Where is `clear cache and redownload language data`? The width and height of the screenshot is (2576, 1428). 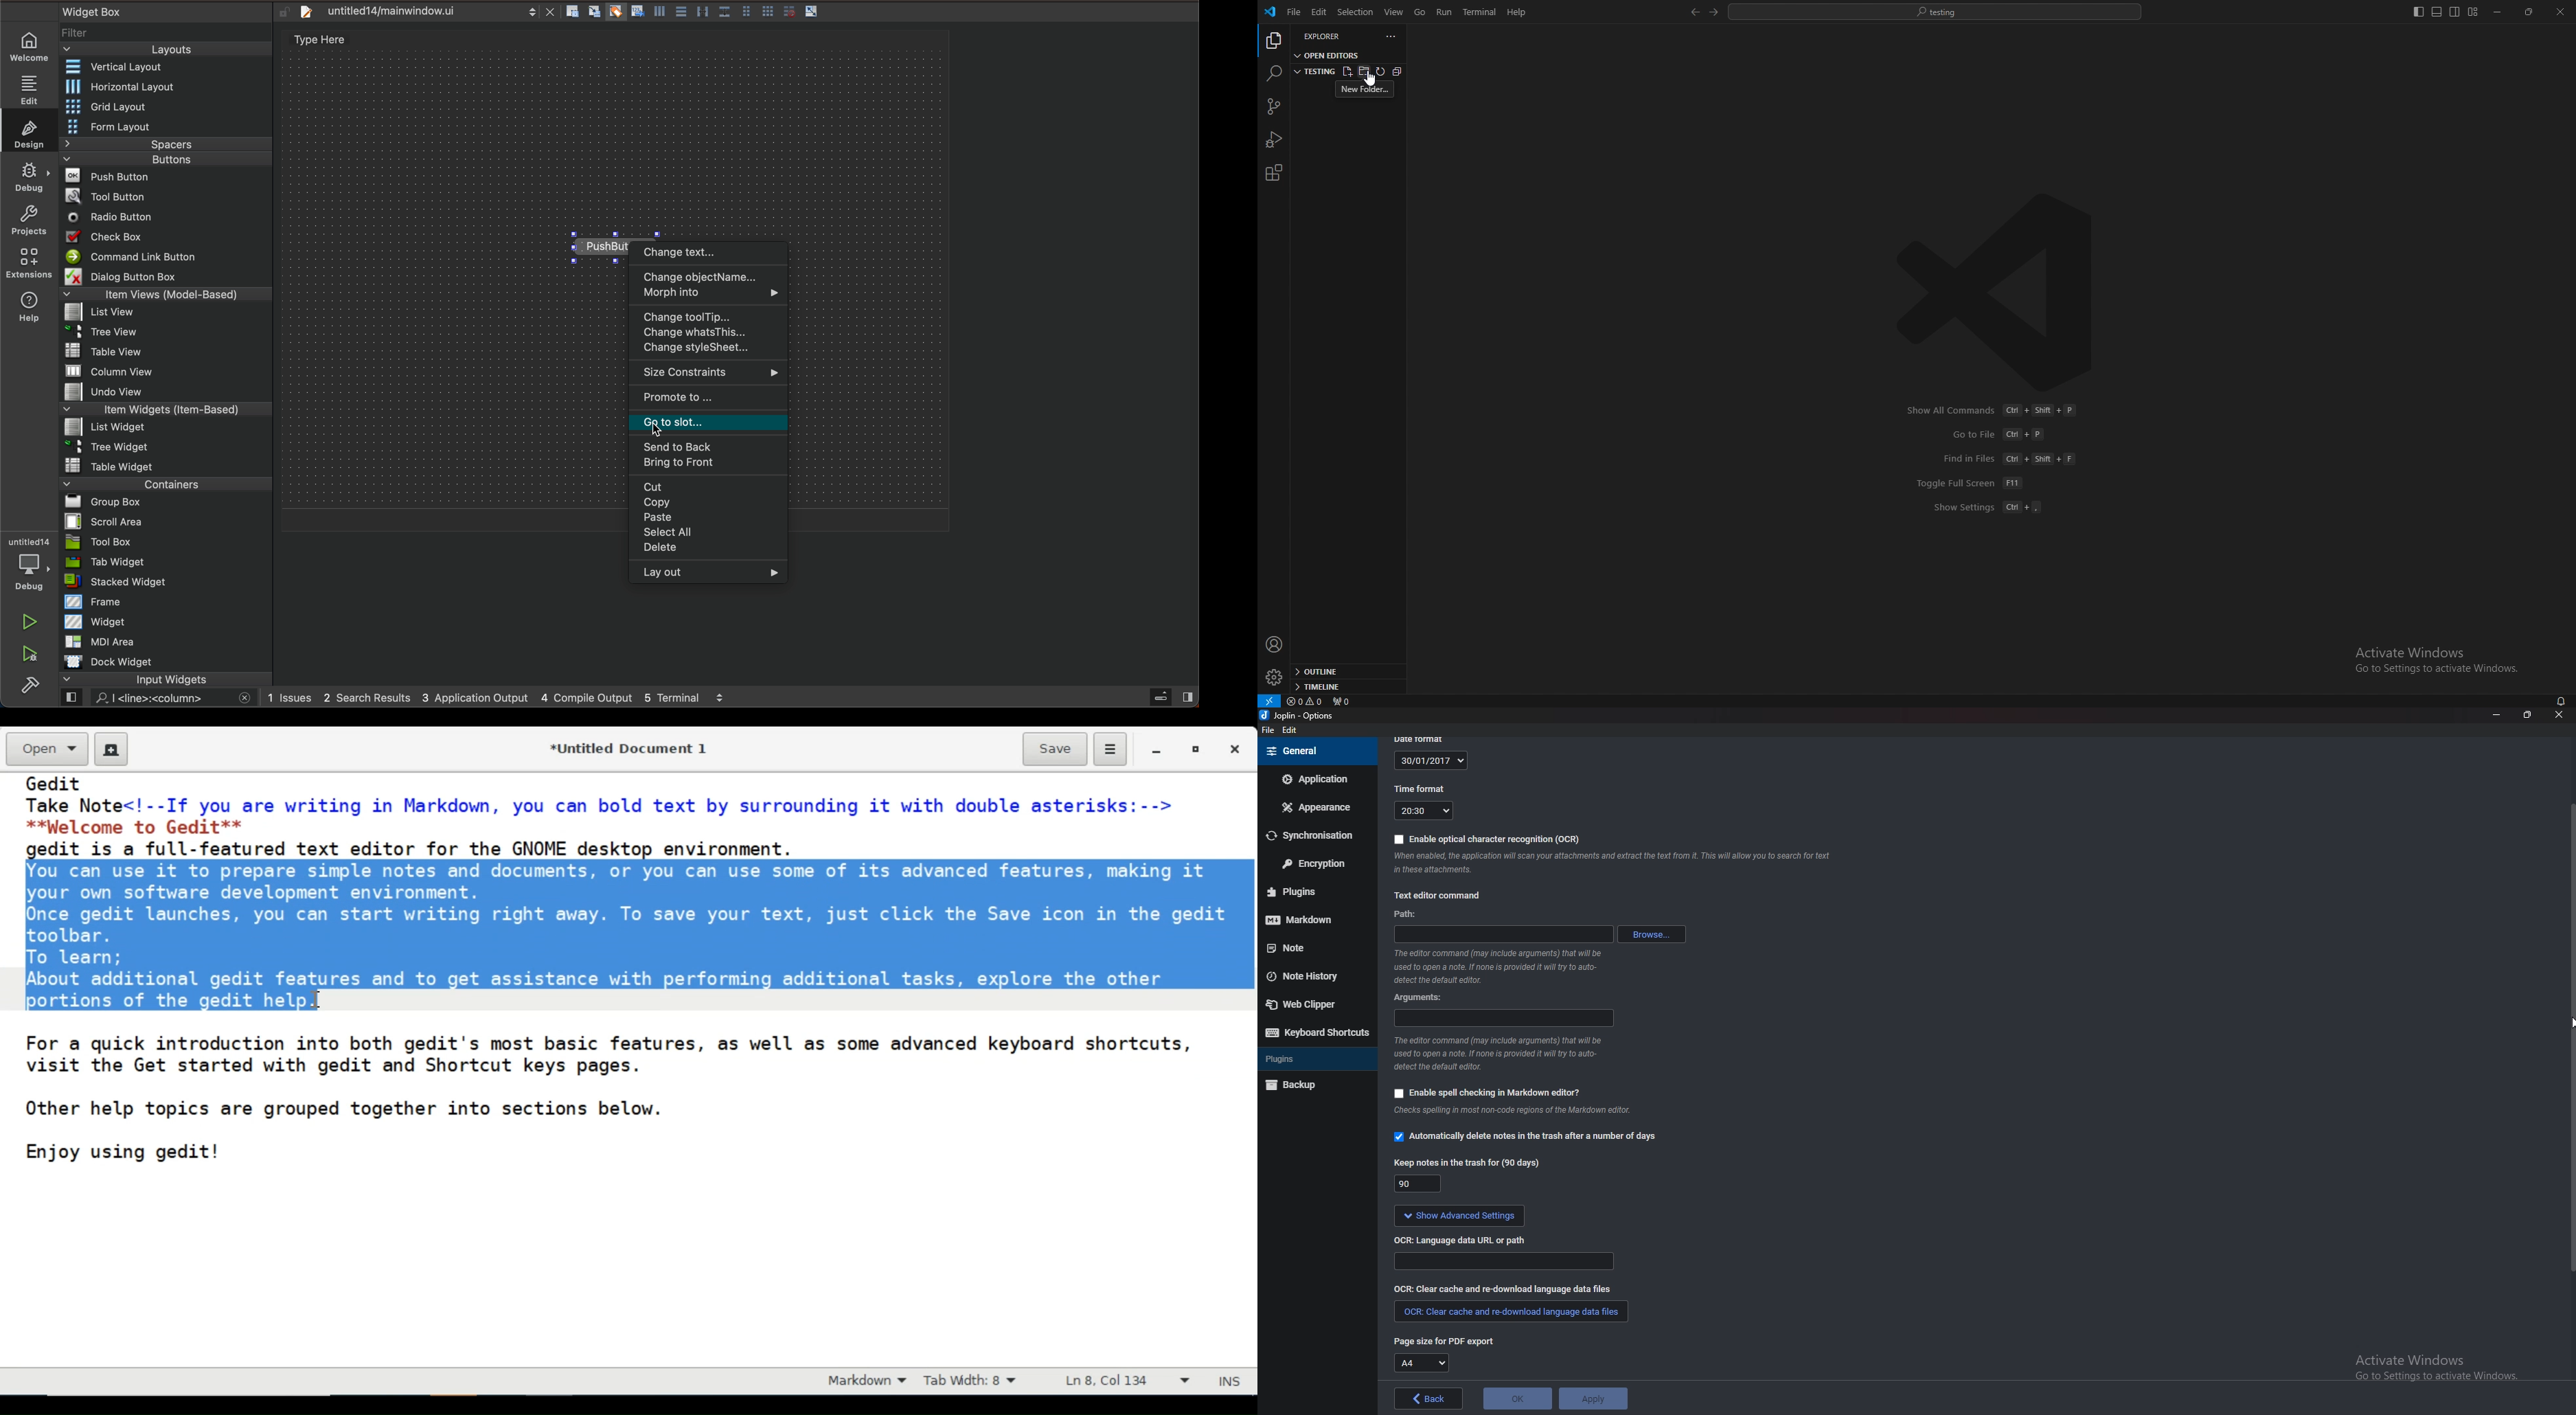
clear cache and redownload language data is located at coordinates (1512, 1311).